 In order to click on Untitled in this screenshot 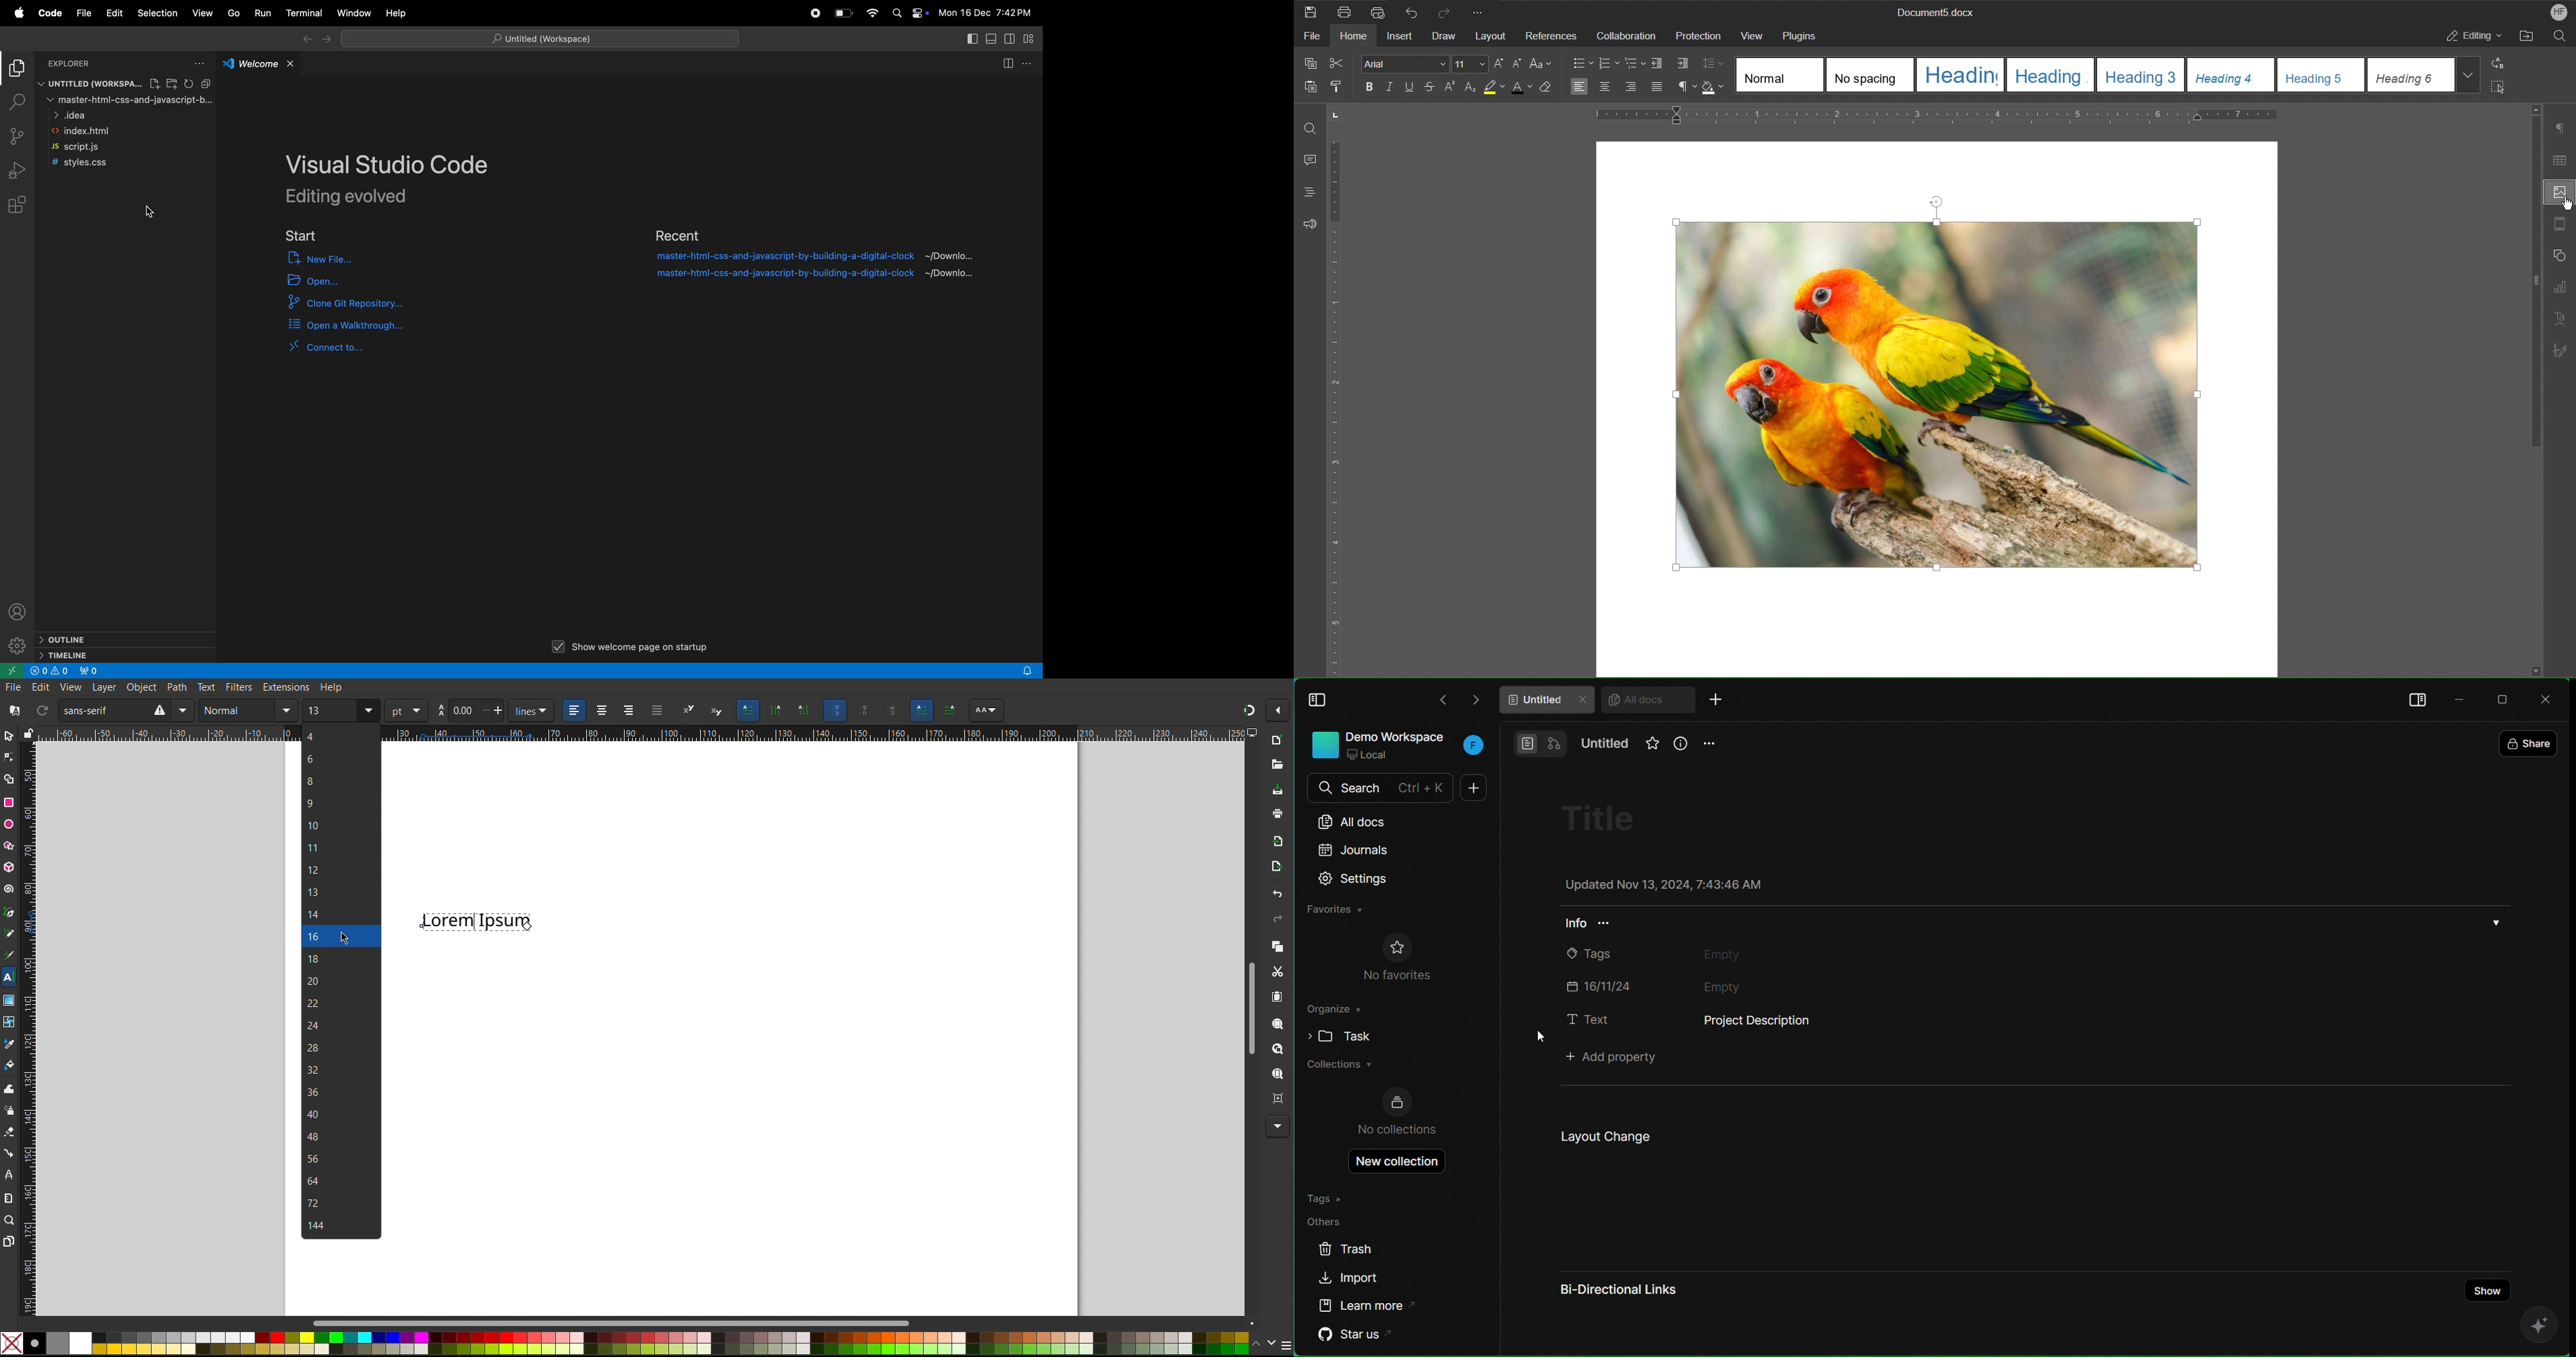, I will do `click(1606, 744)`.